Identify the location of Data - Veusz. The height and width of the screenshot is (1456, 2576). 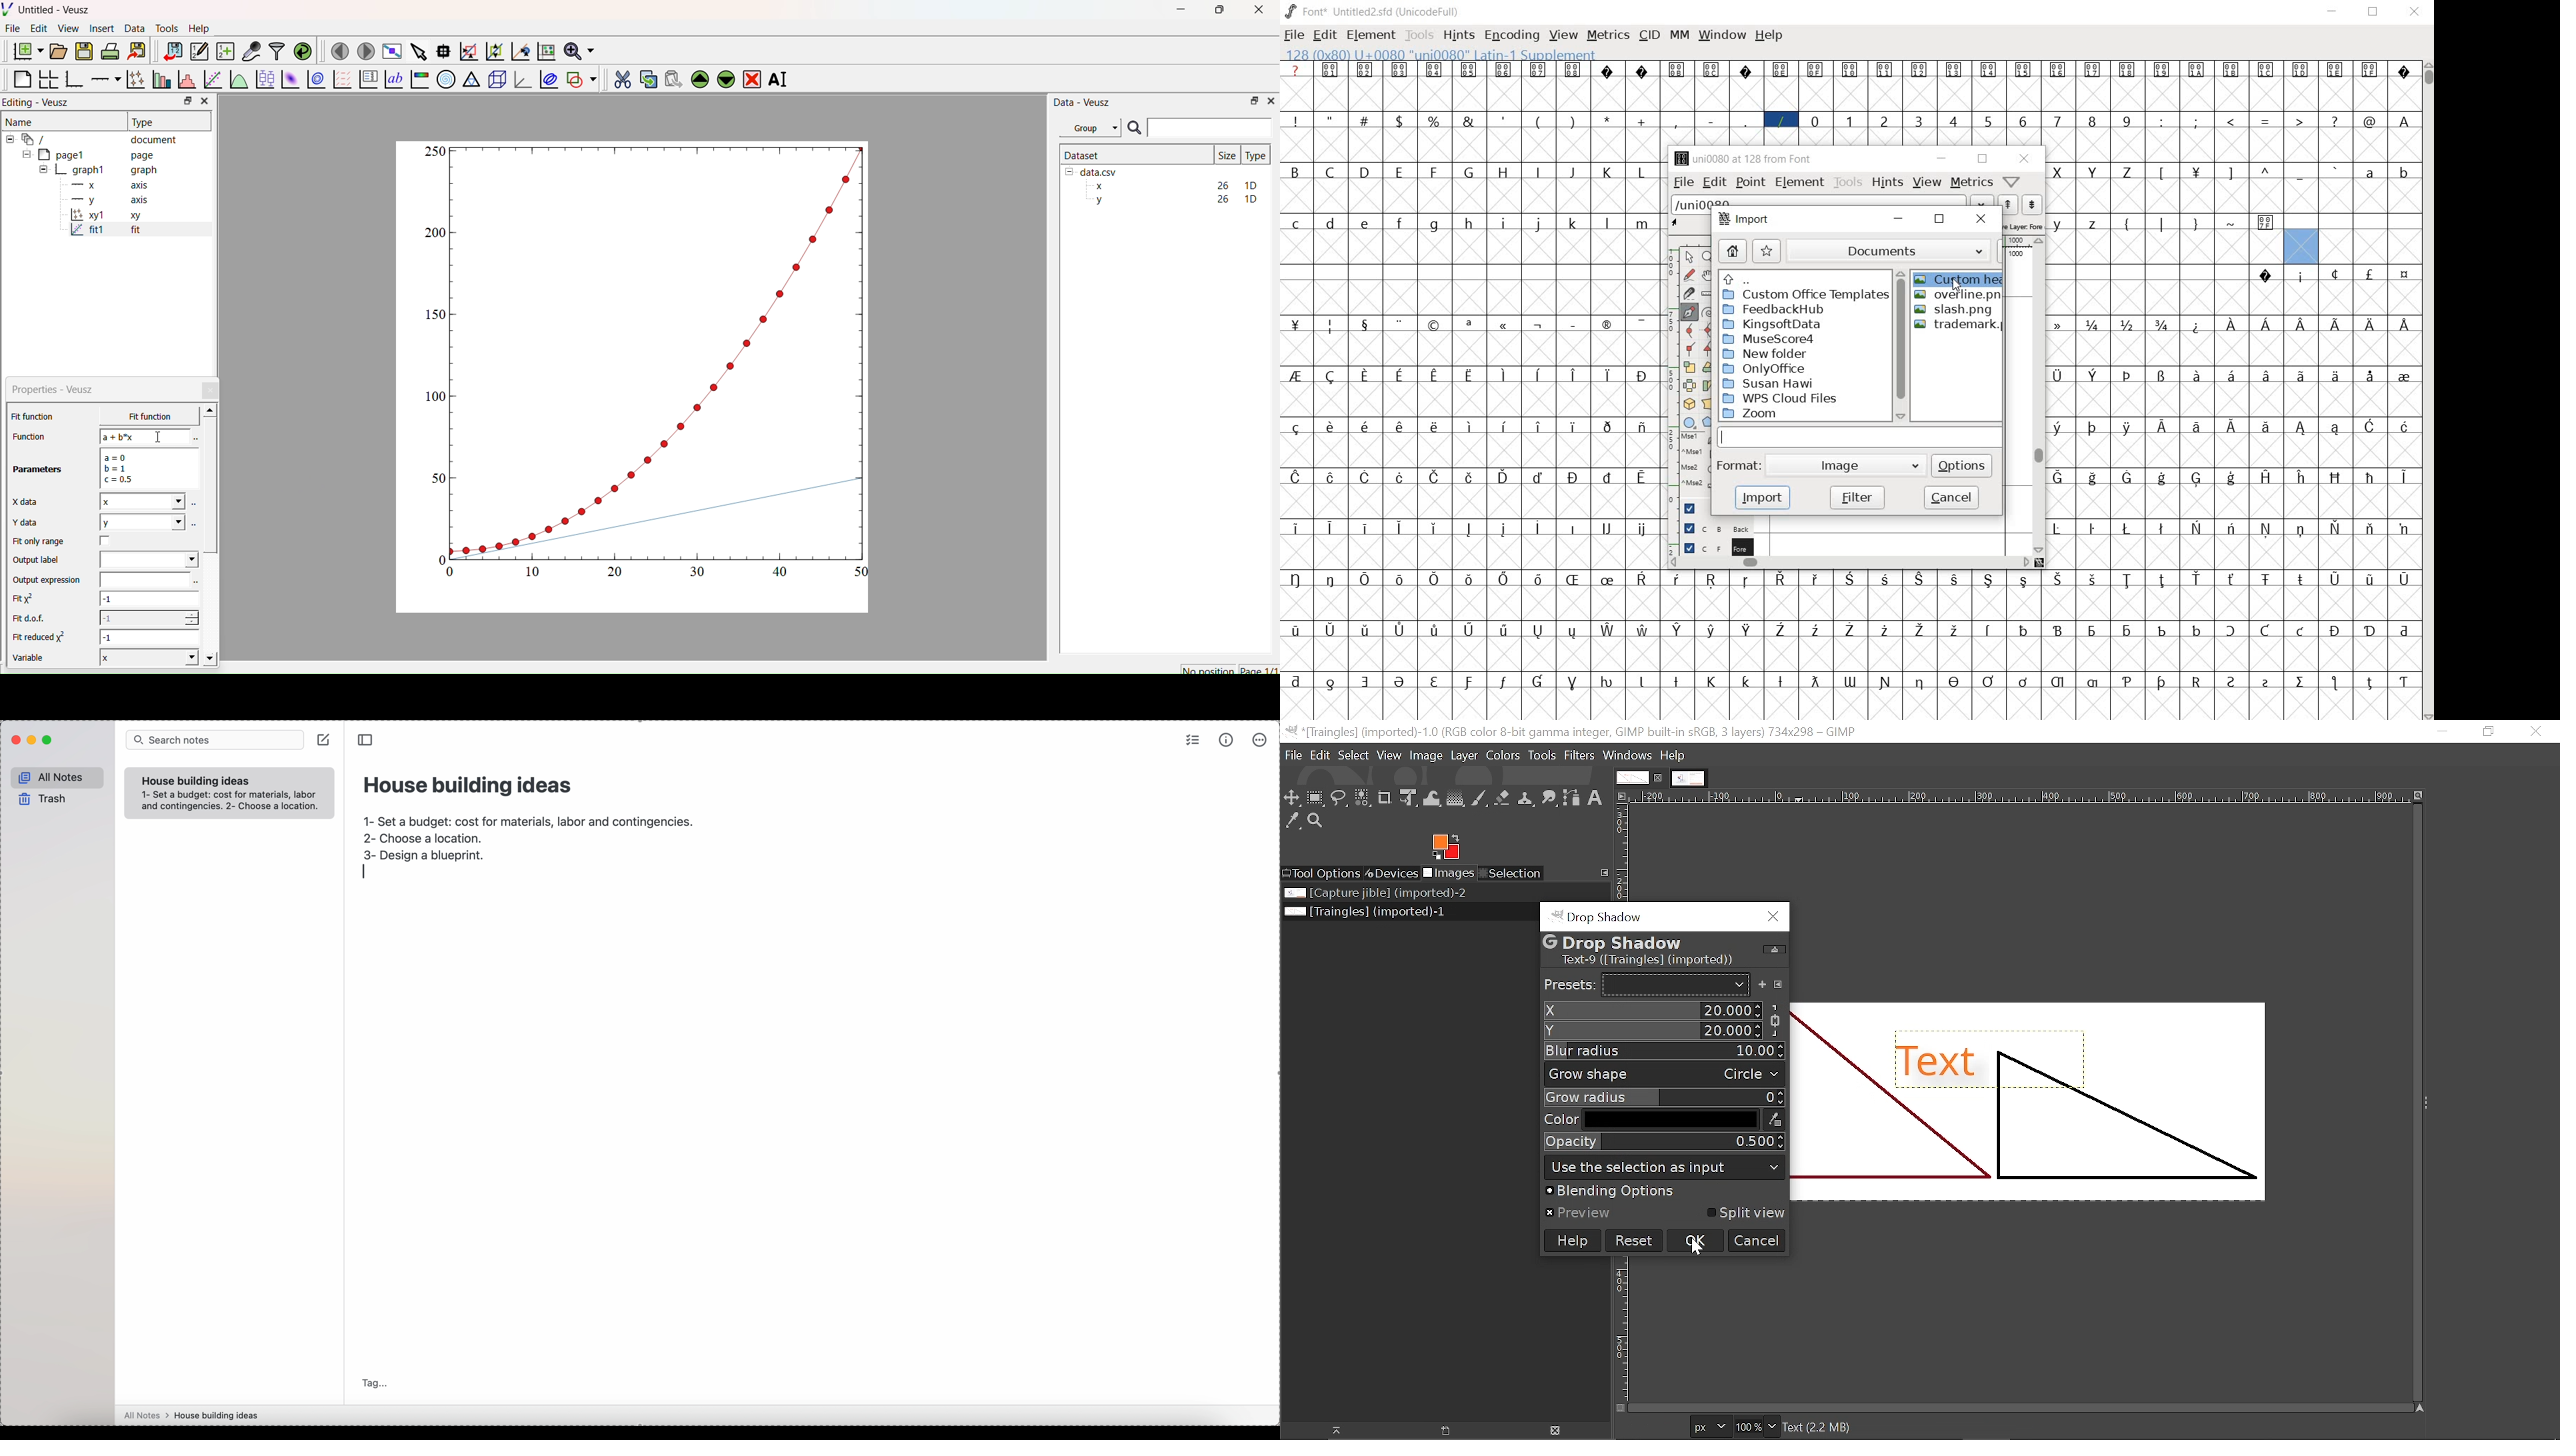
(1082, 102).